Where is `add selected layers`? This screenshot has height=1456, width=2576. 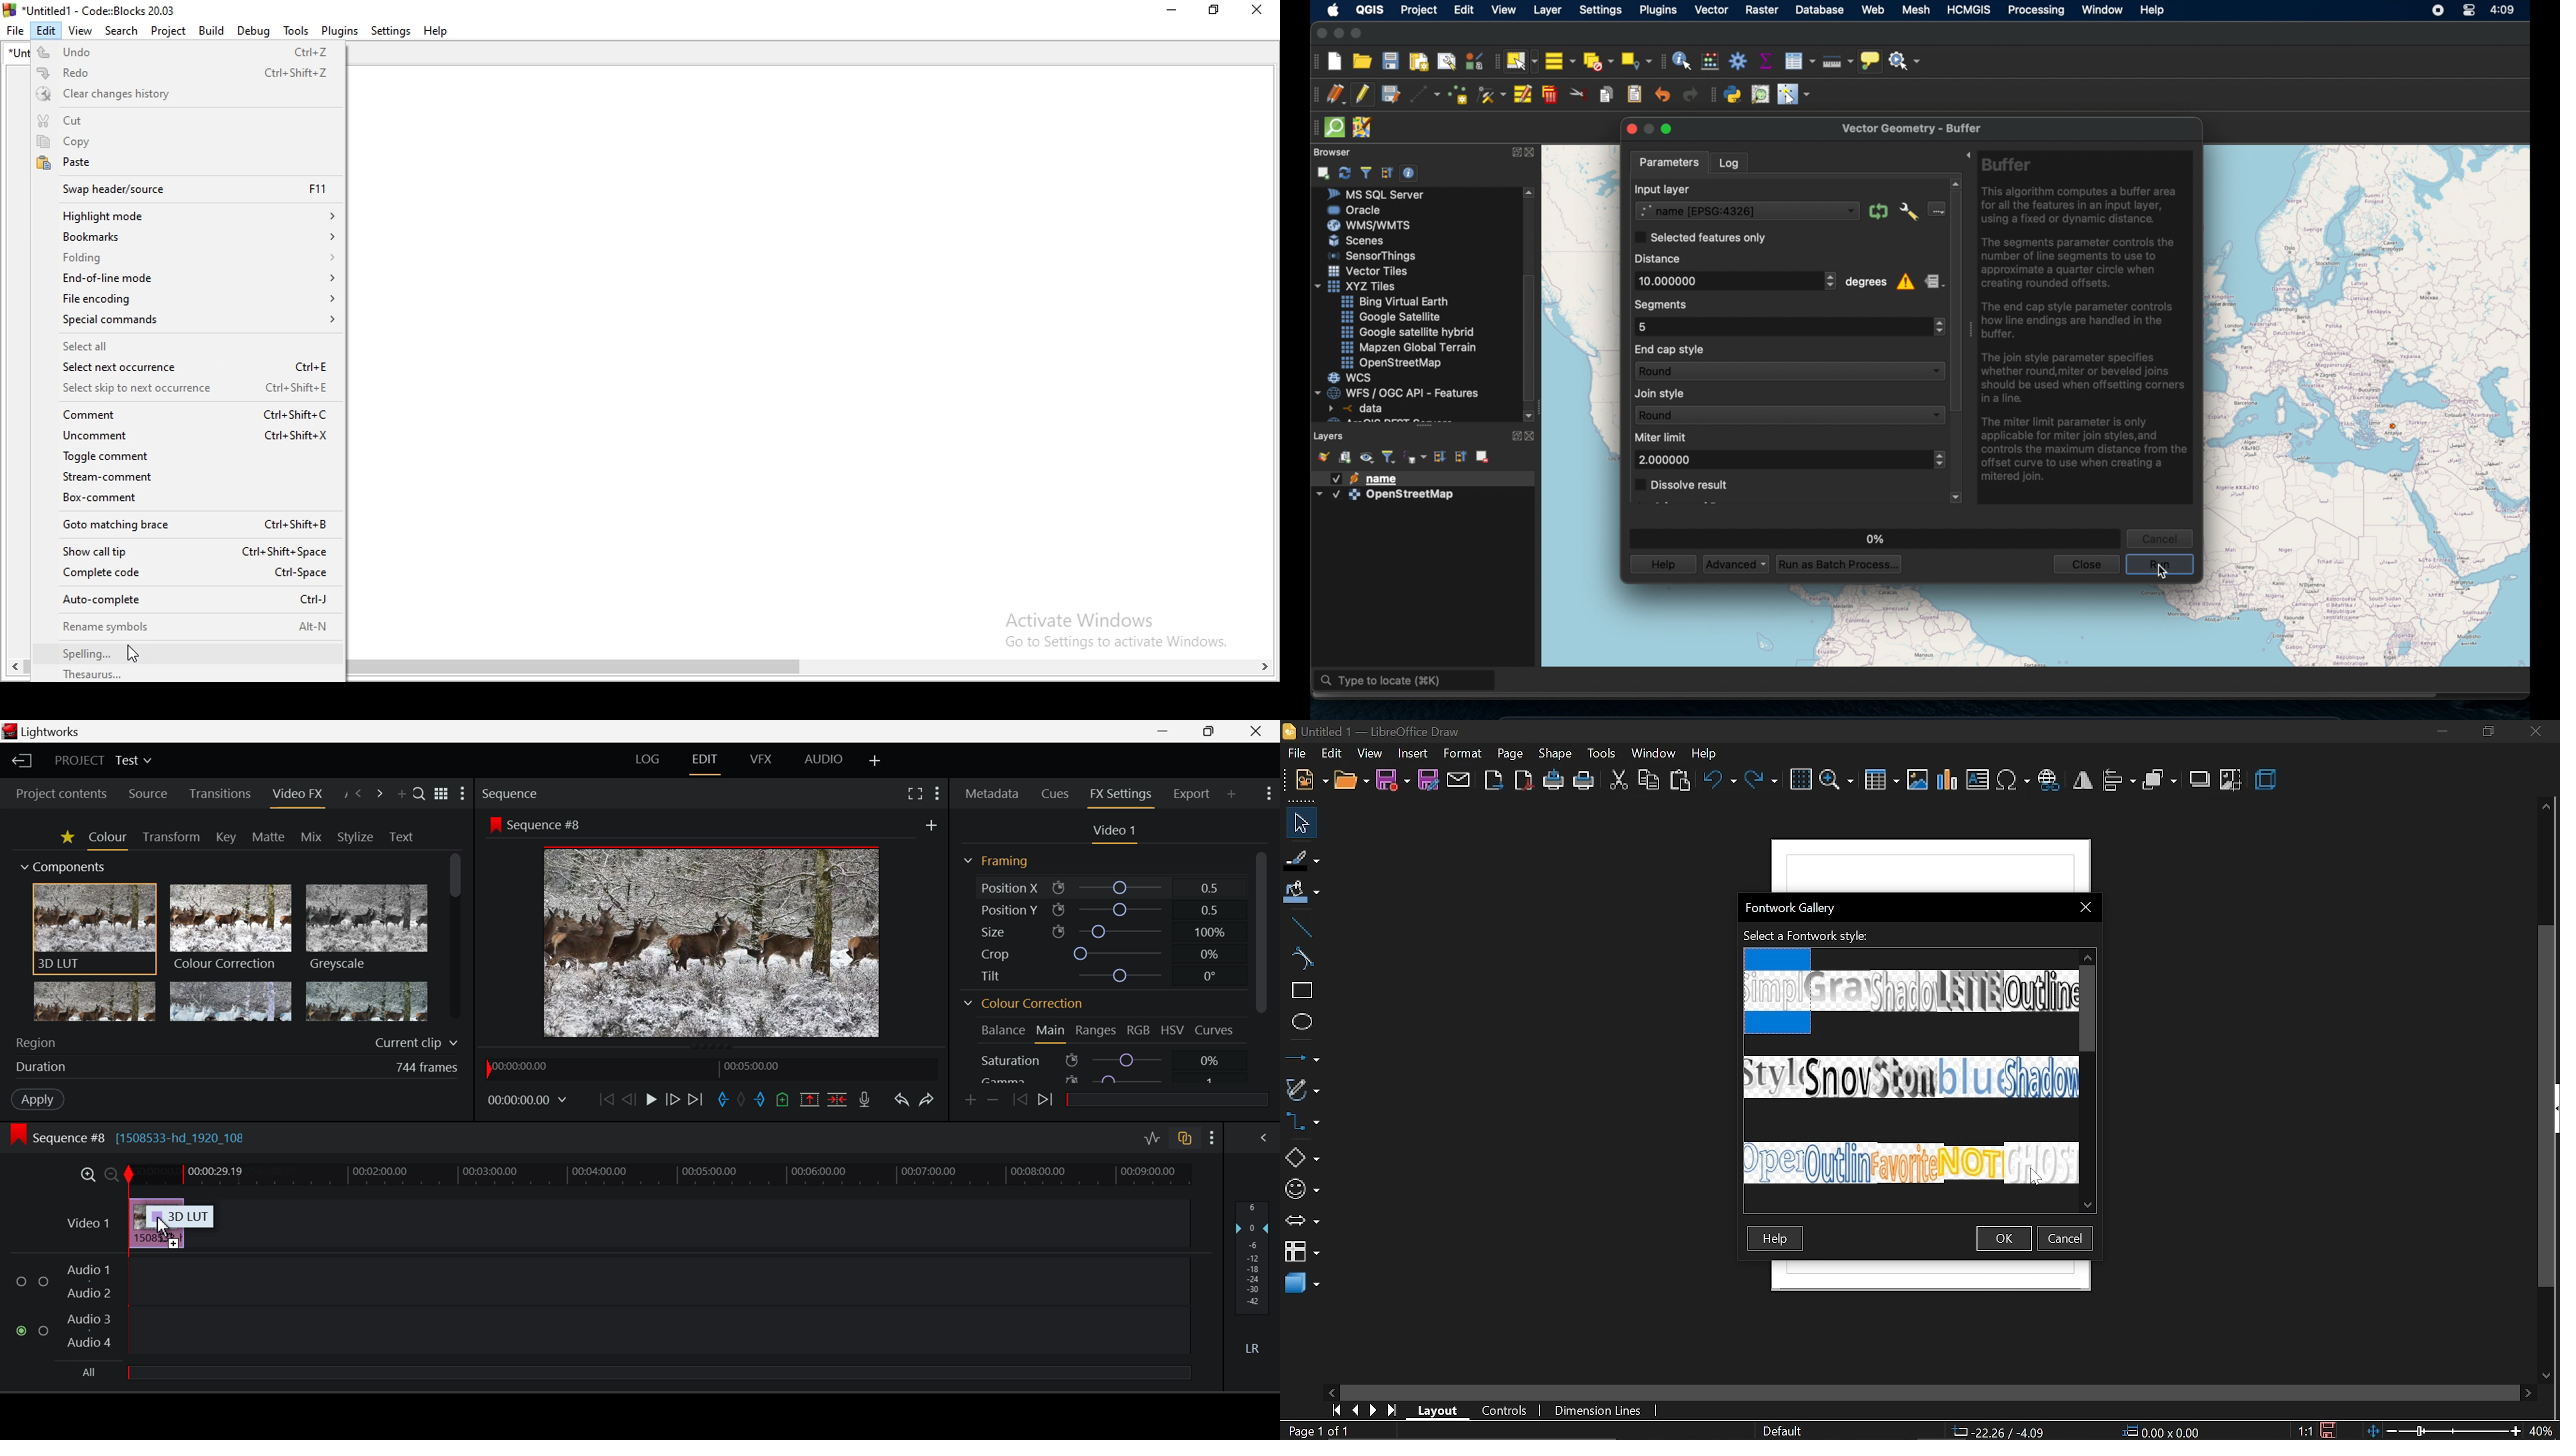
add selected layers is located at coordinates (1325, 172).